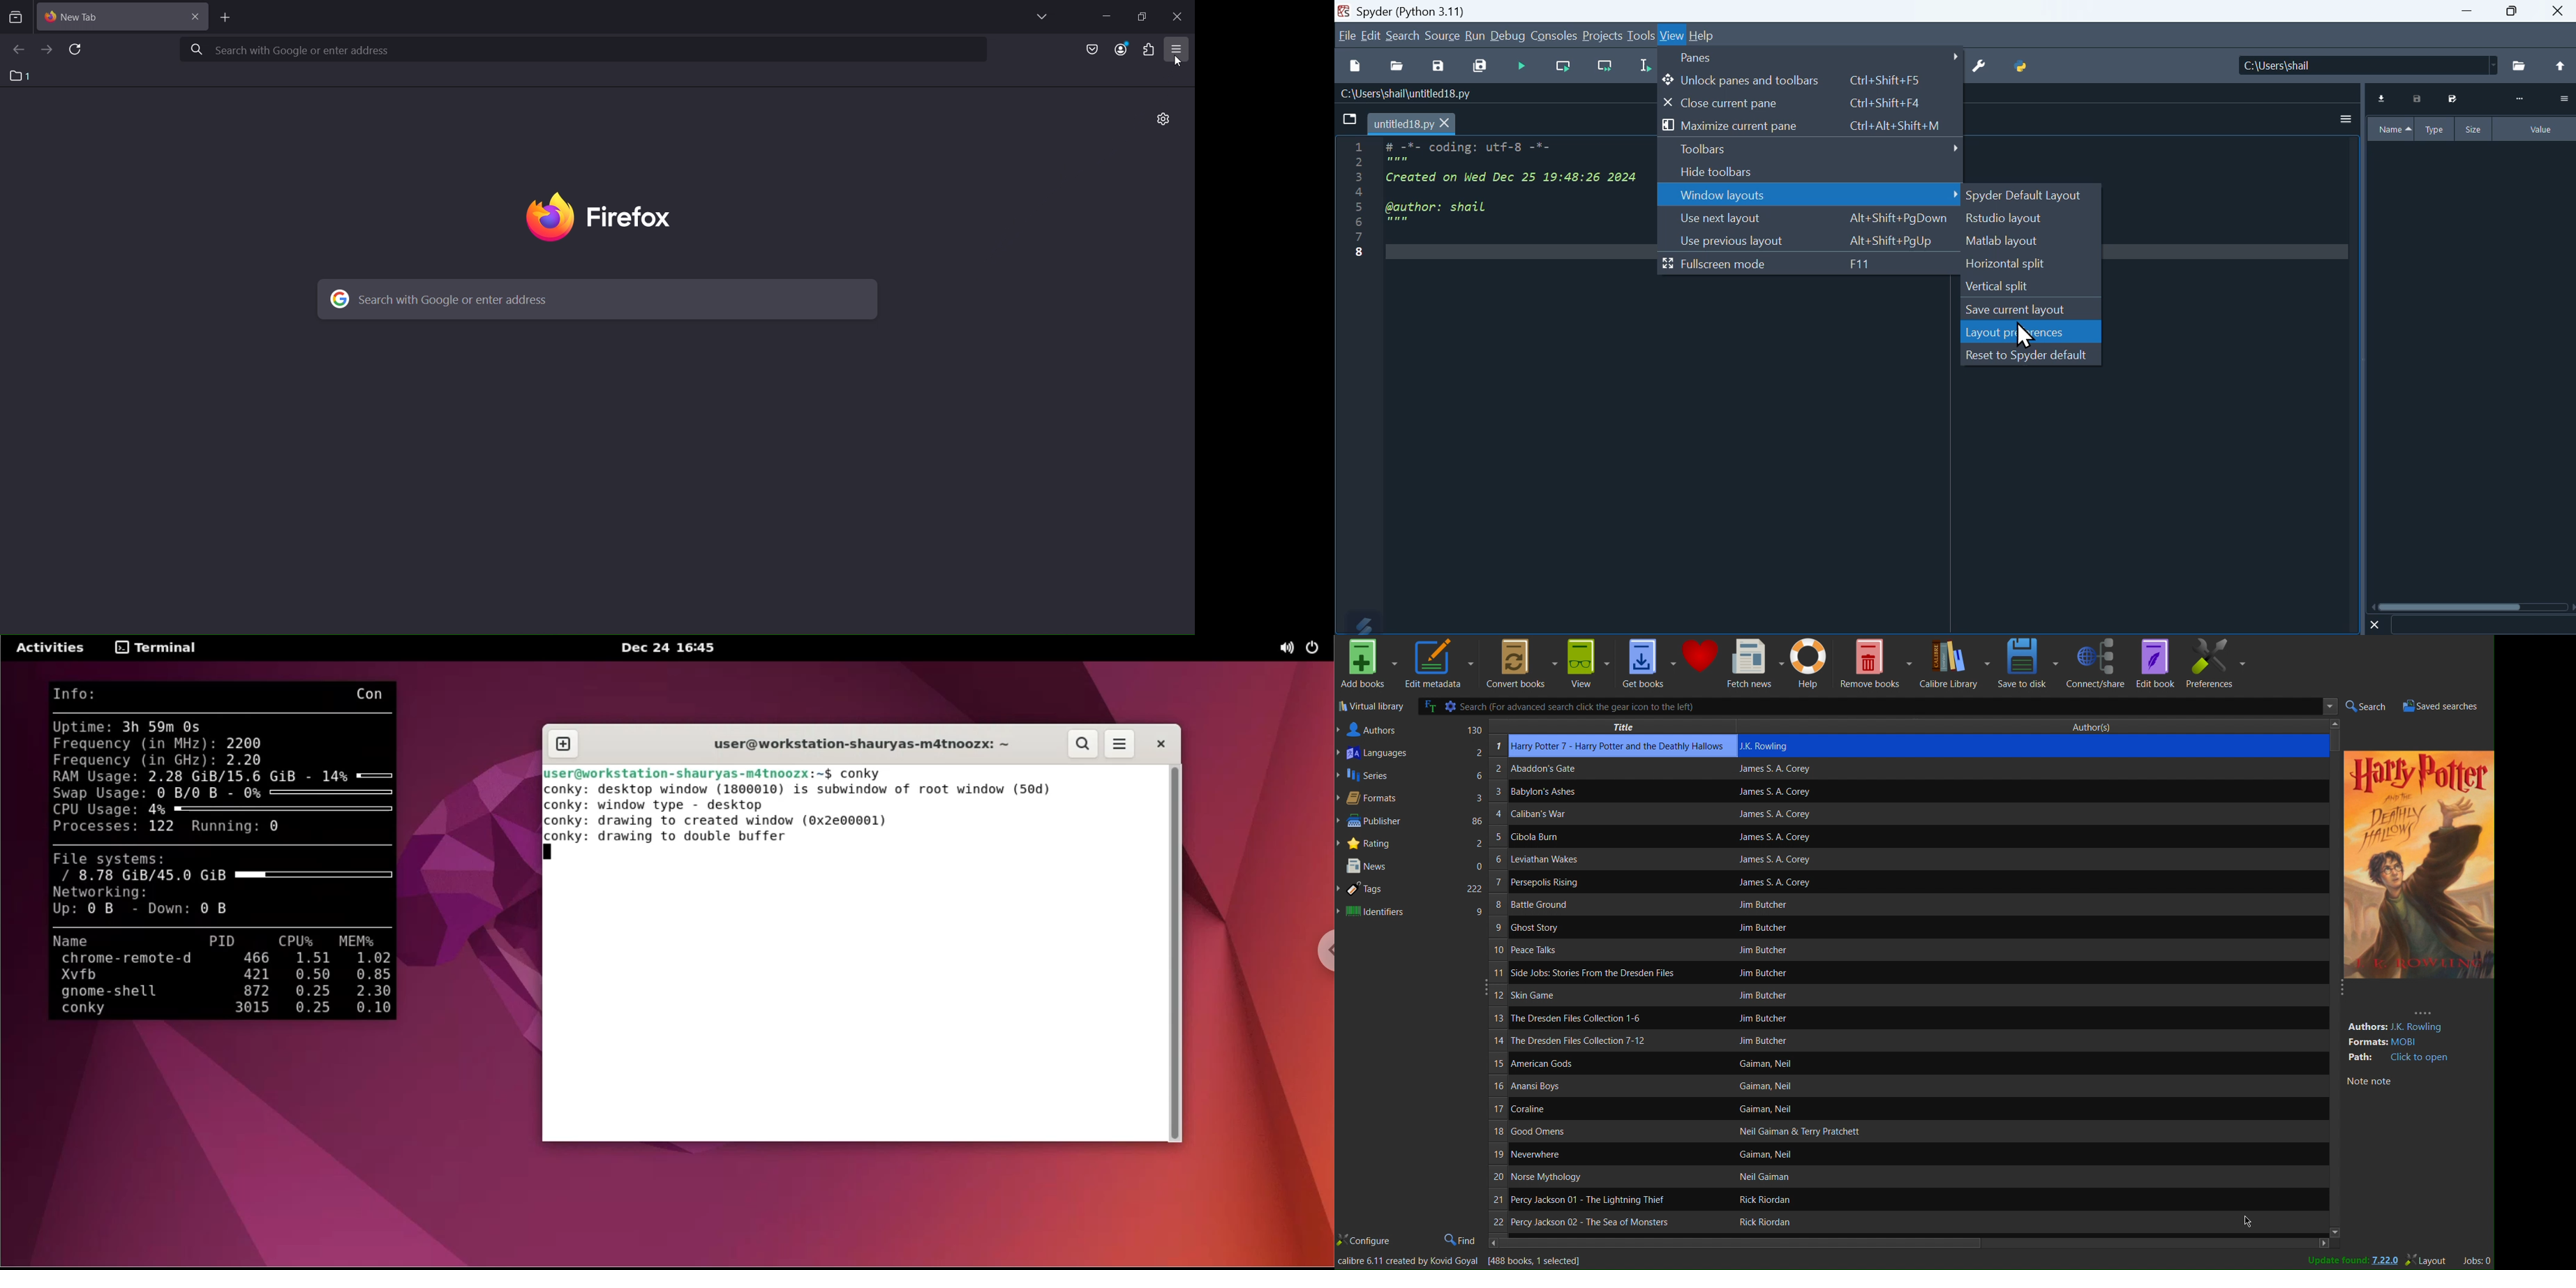 This screenshot has width=2576, height=1288. I want to click on account, so click(1119, 49).